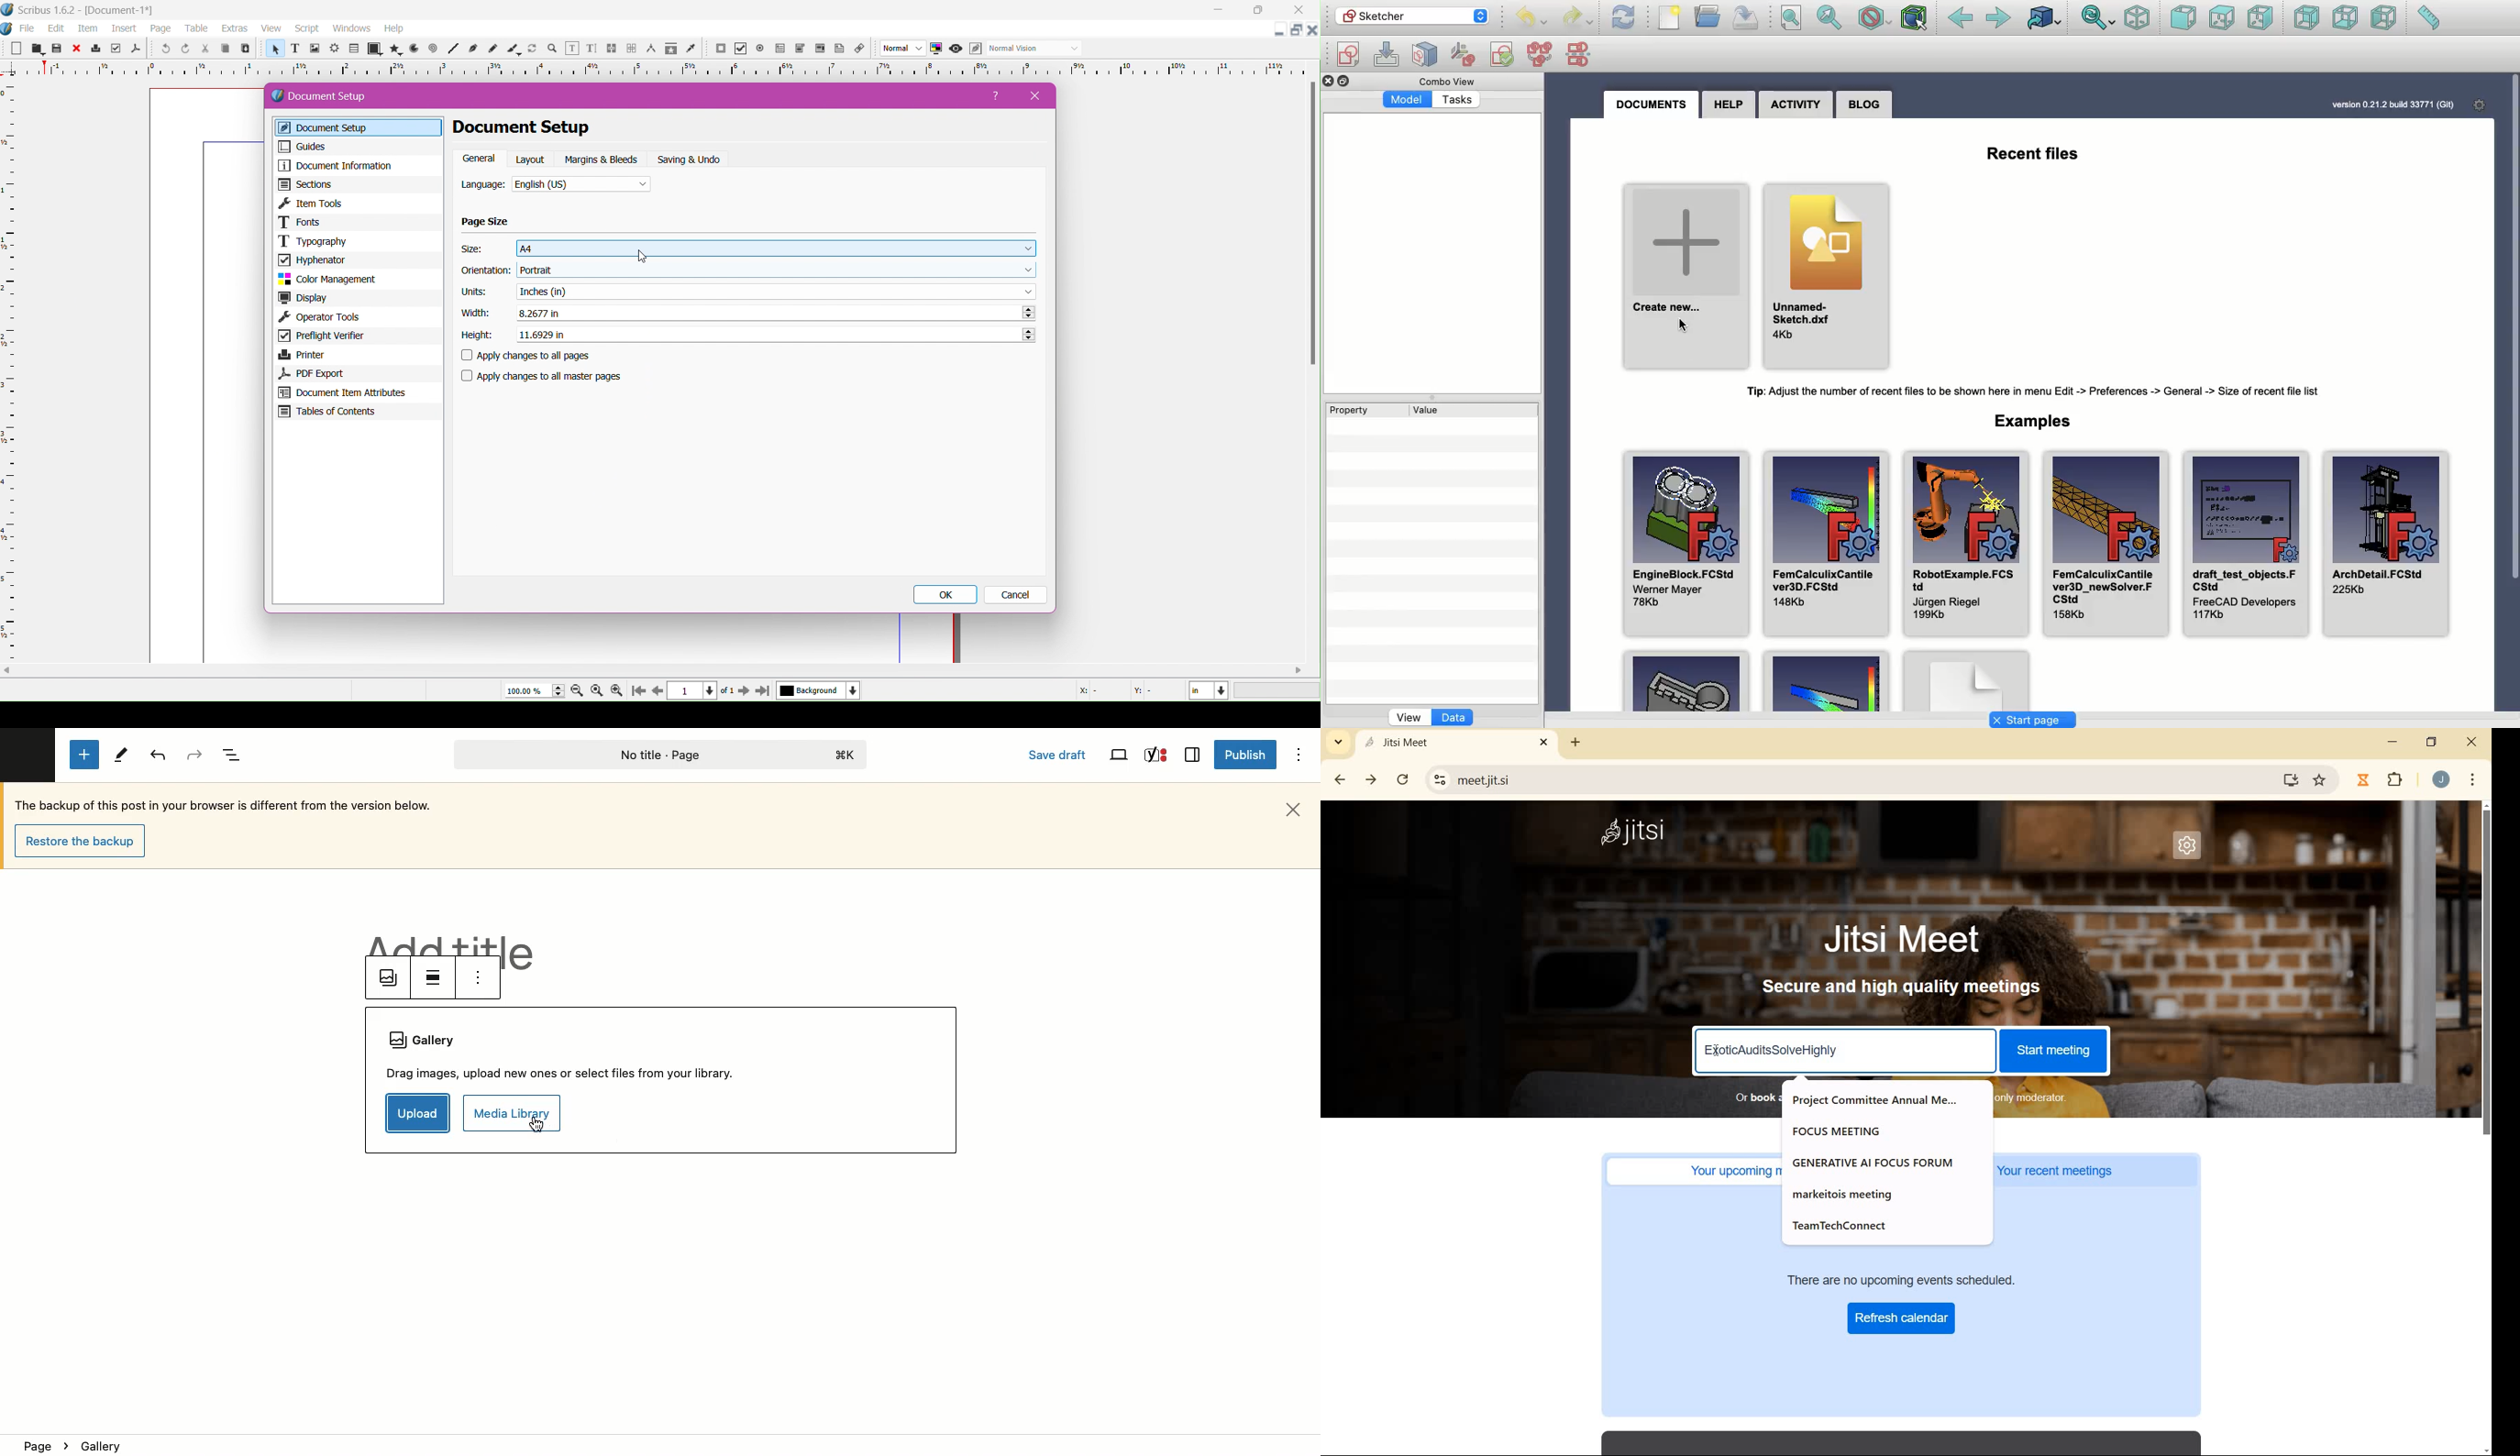  What do you see at coordinates (947, 595) in the screenshot?
I see `OK` at bounding box center [947, 595].